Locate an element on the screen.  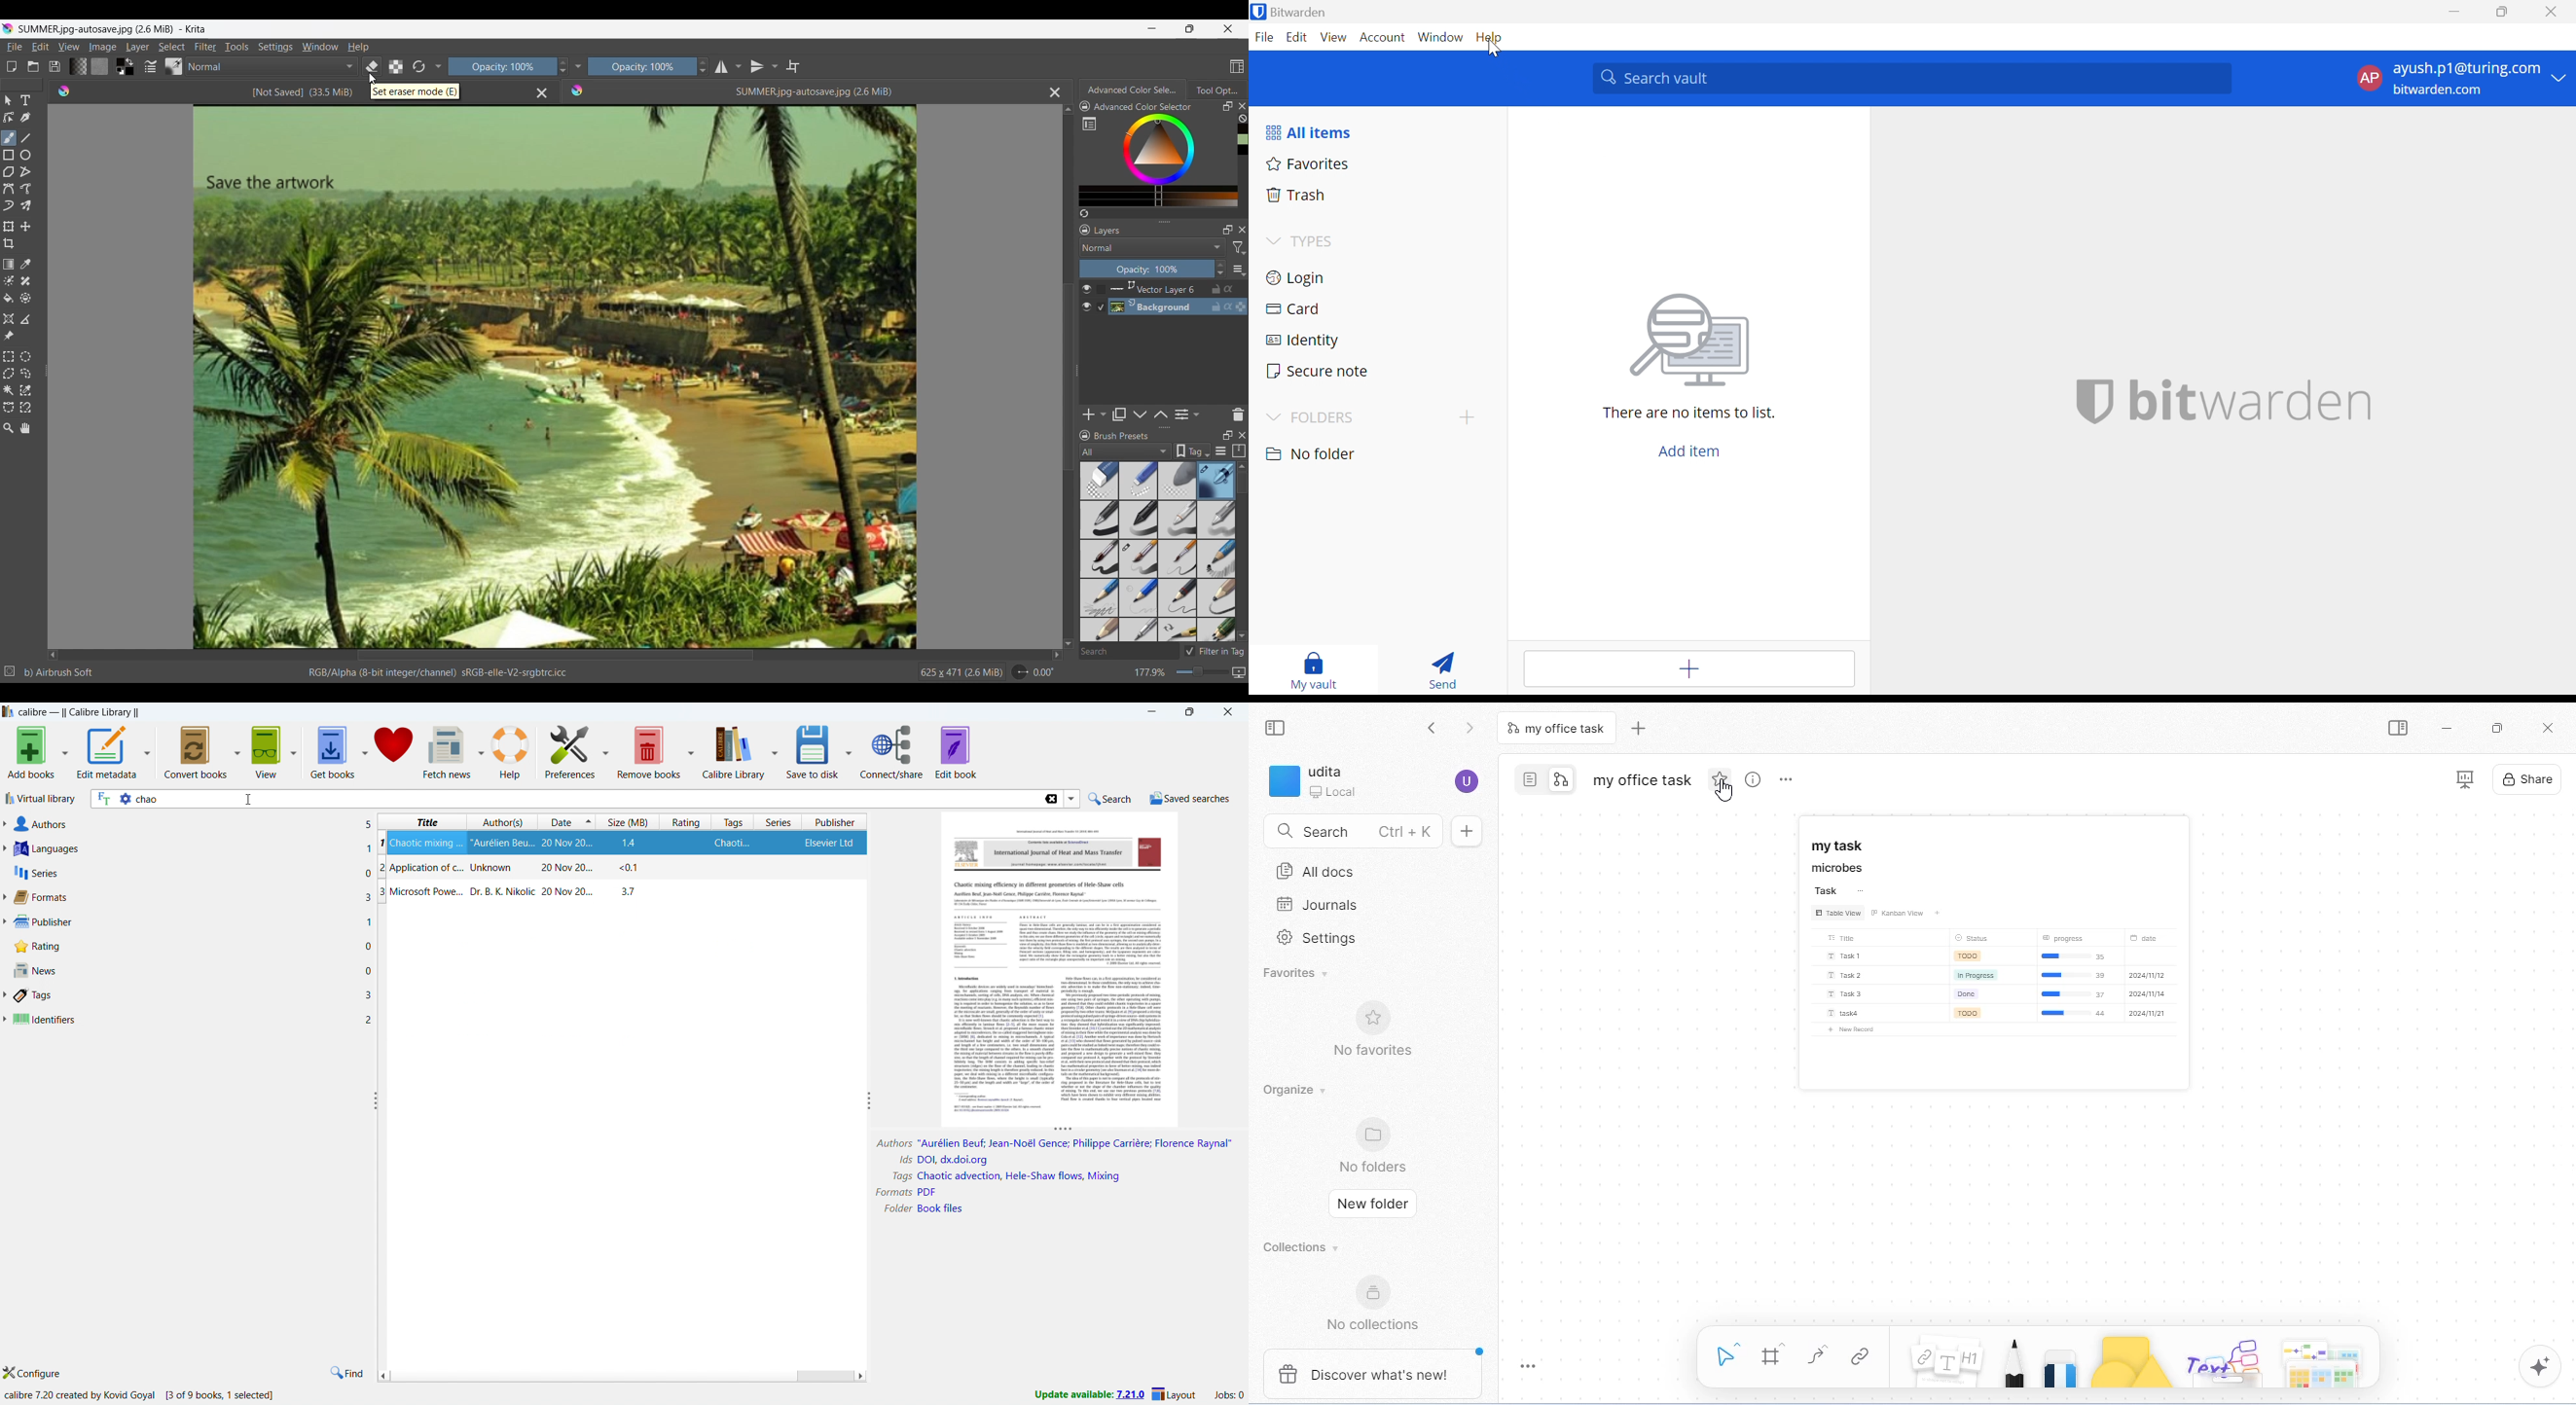
Set eraser mode is located at coordinates (372, 66).